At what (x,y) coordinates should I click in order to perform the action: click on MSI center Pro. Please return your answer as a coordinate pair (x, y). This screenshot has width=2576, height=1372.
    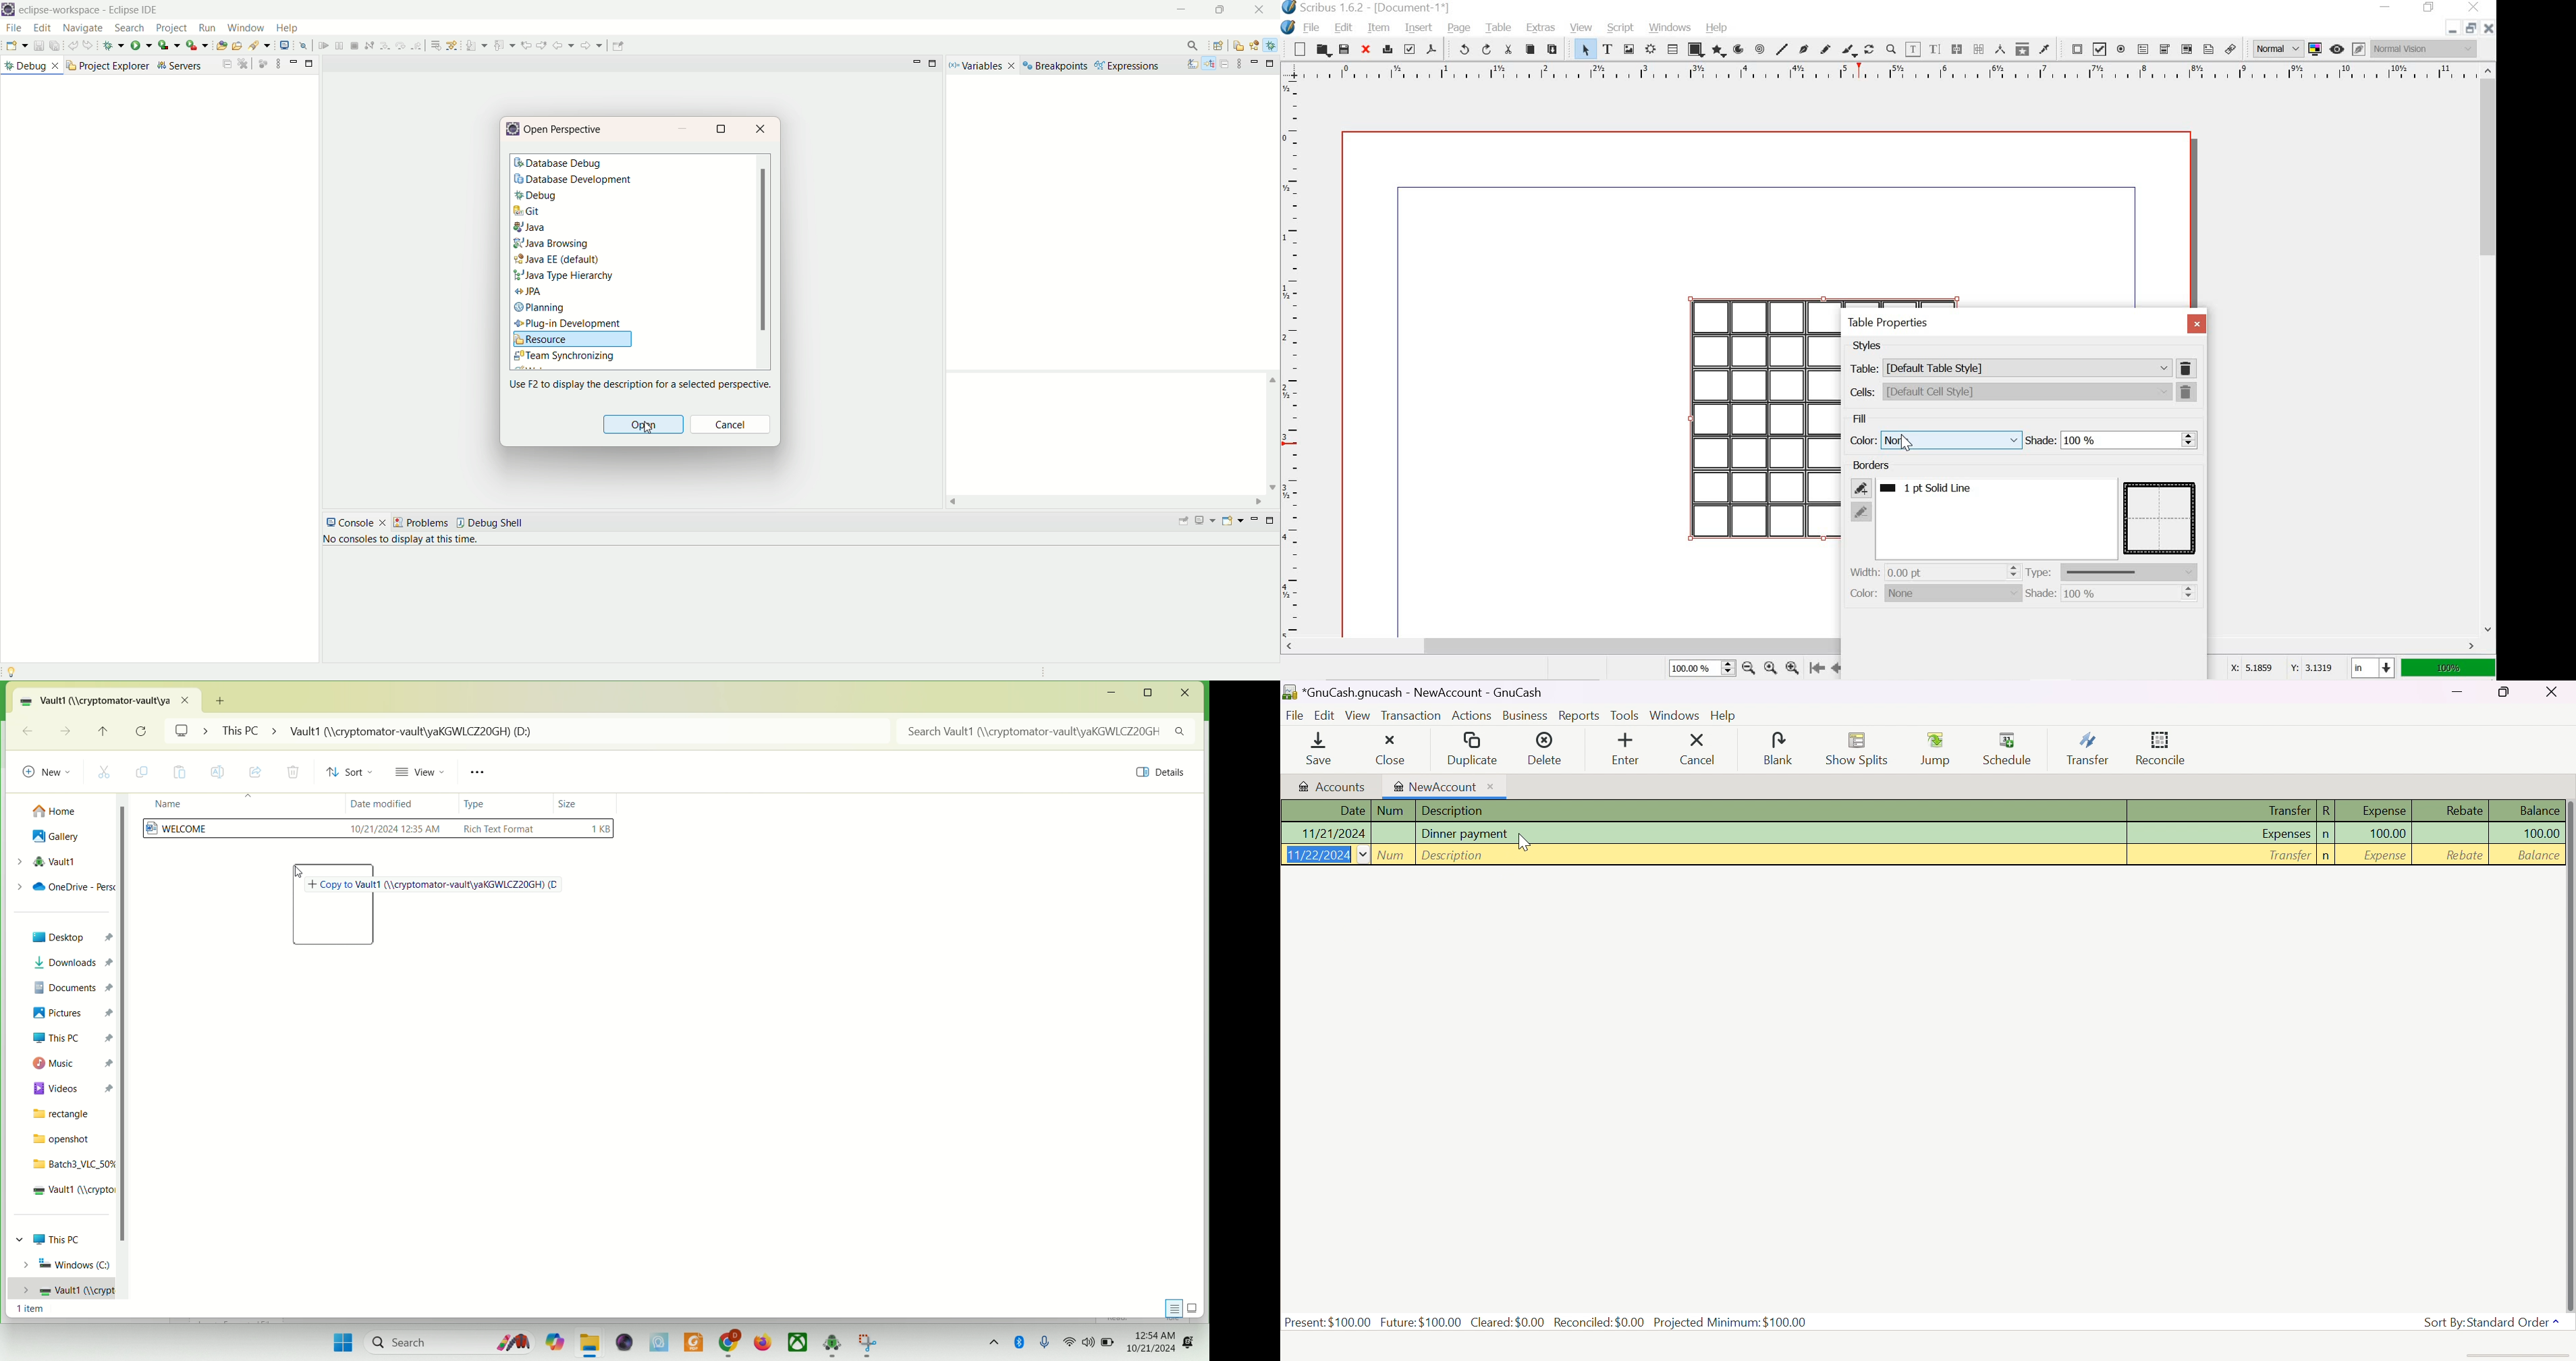
    Looking at the image, I should click on (658, 1342).